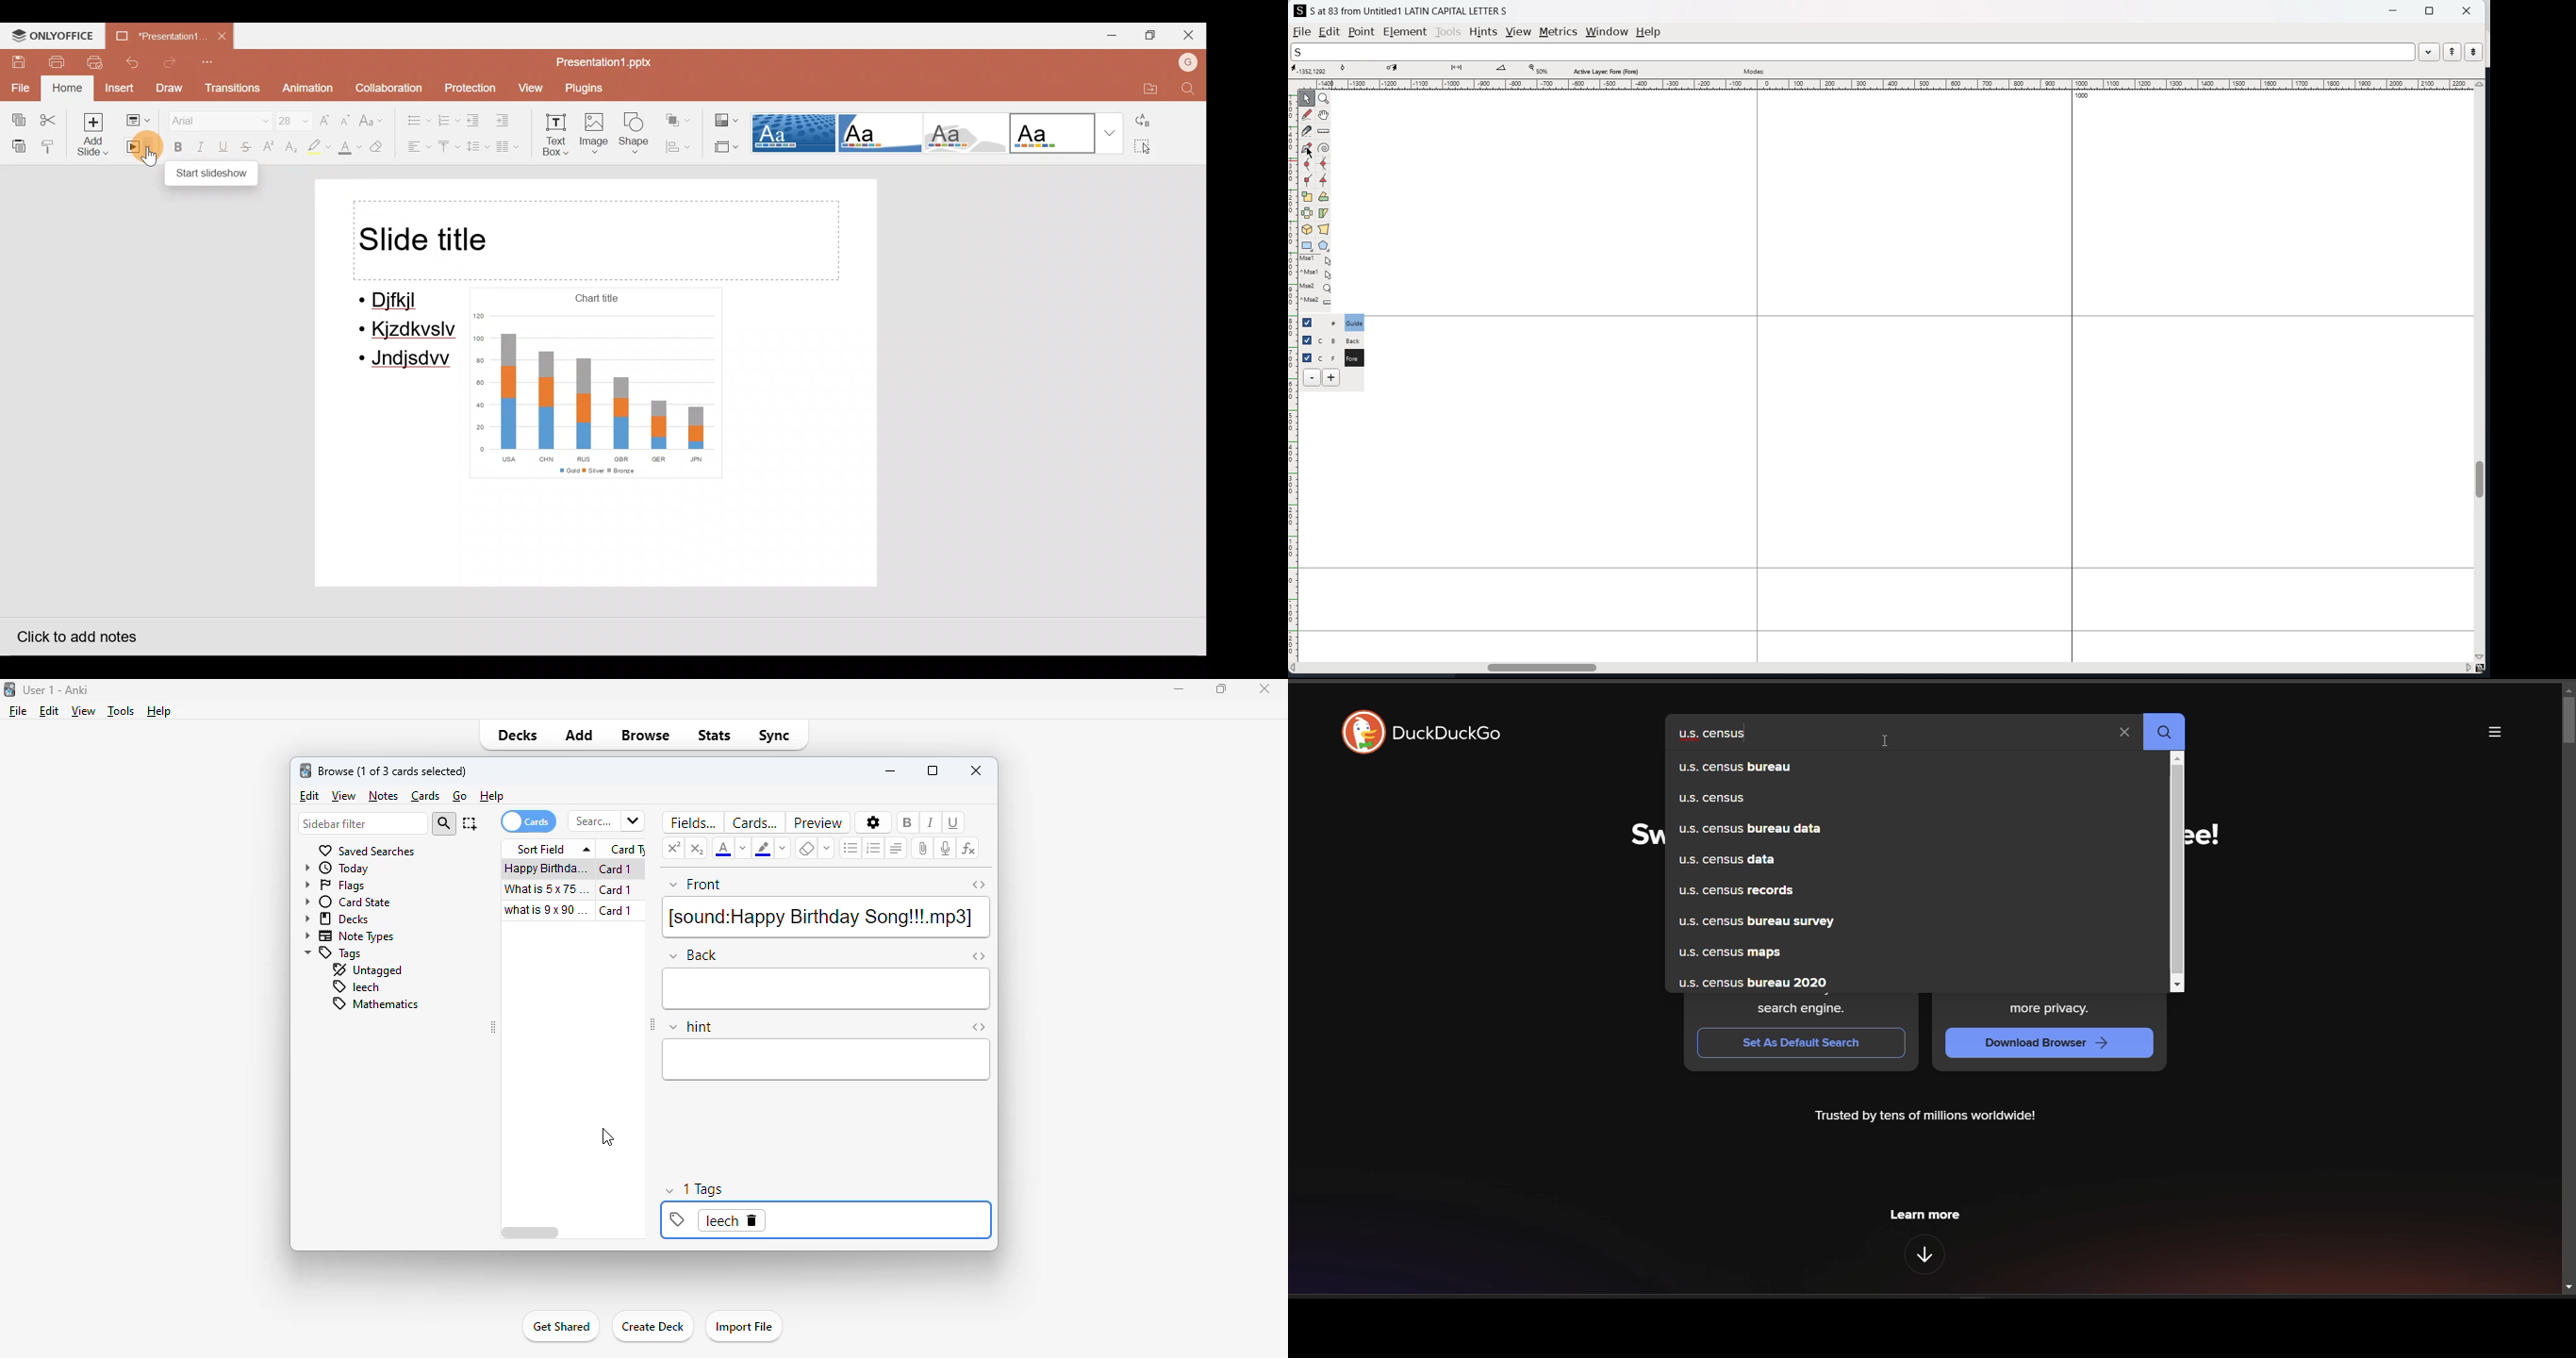  What do you see at coordinates (396, 301) in the screenshot?
I see `Djfkjl` at bounding box center [396, 301].